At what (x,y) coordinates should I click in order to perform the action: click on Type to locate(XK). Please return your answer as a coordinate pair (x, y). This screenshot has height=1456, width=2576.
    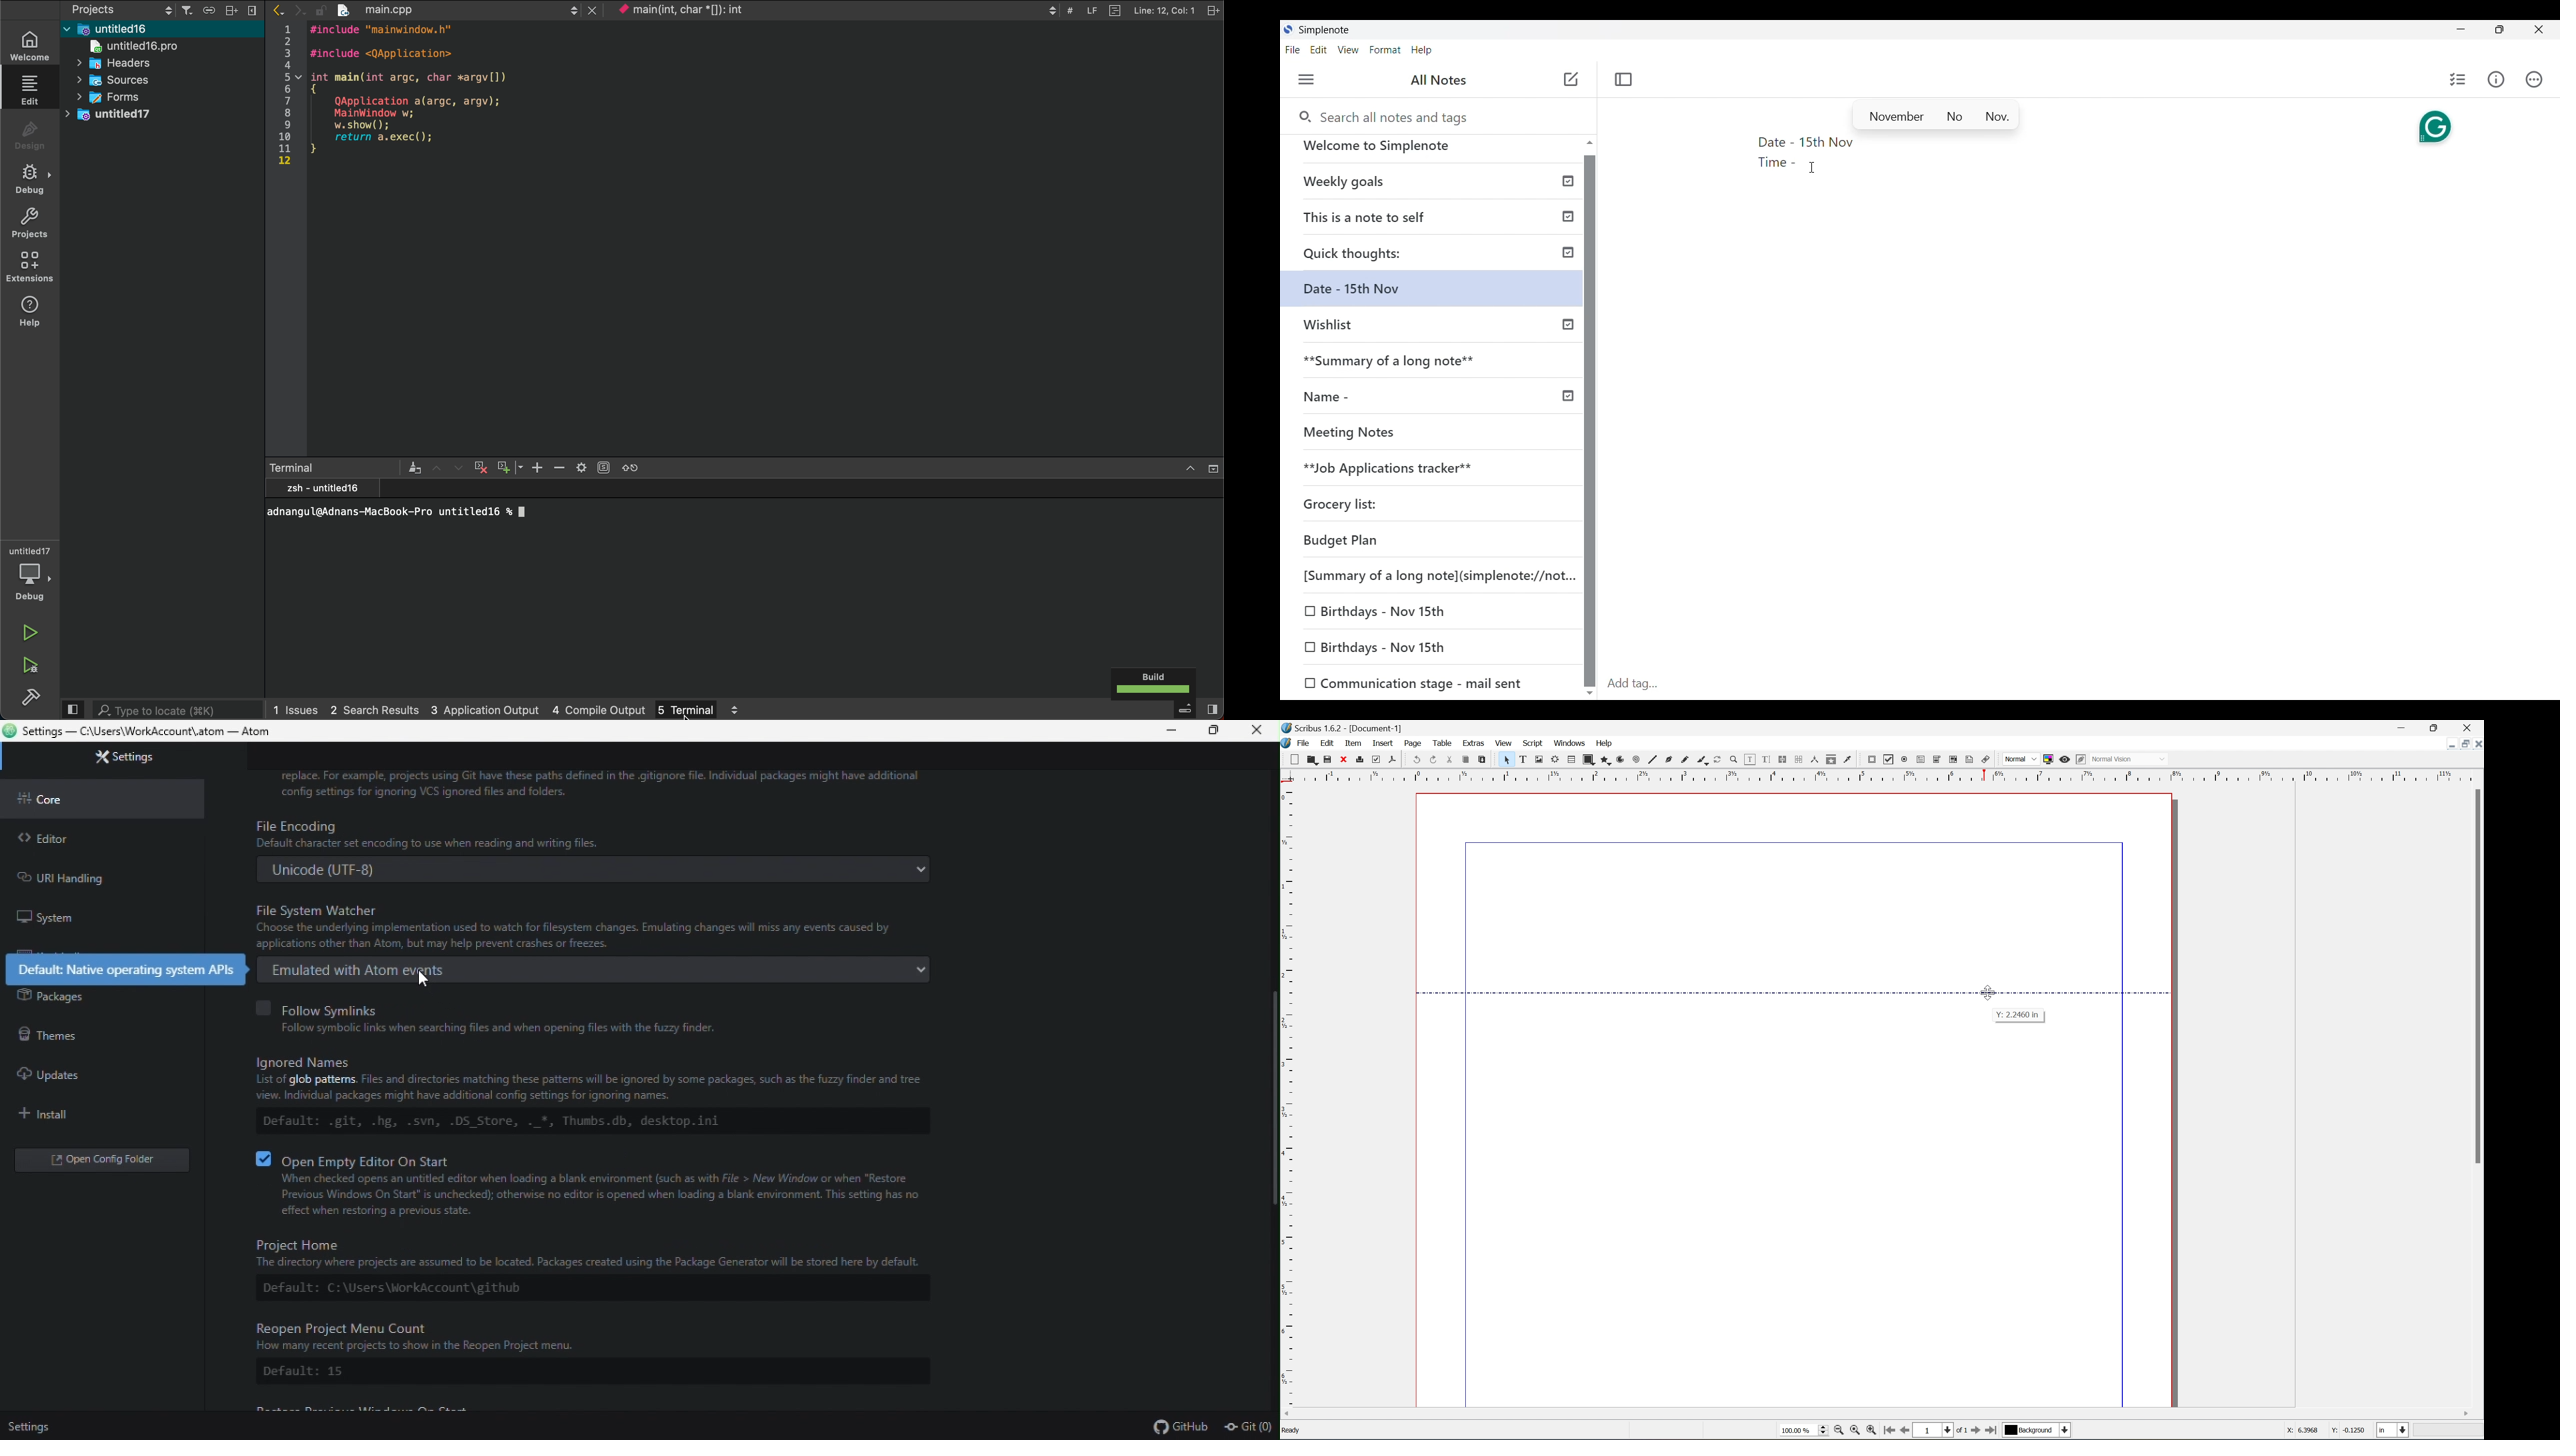
    Looking at the image, I should click on (179, 710).